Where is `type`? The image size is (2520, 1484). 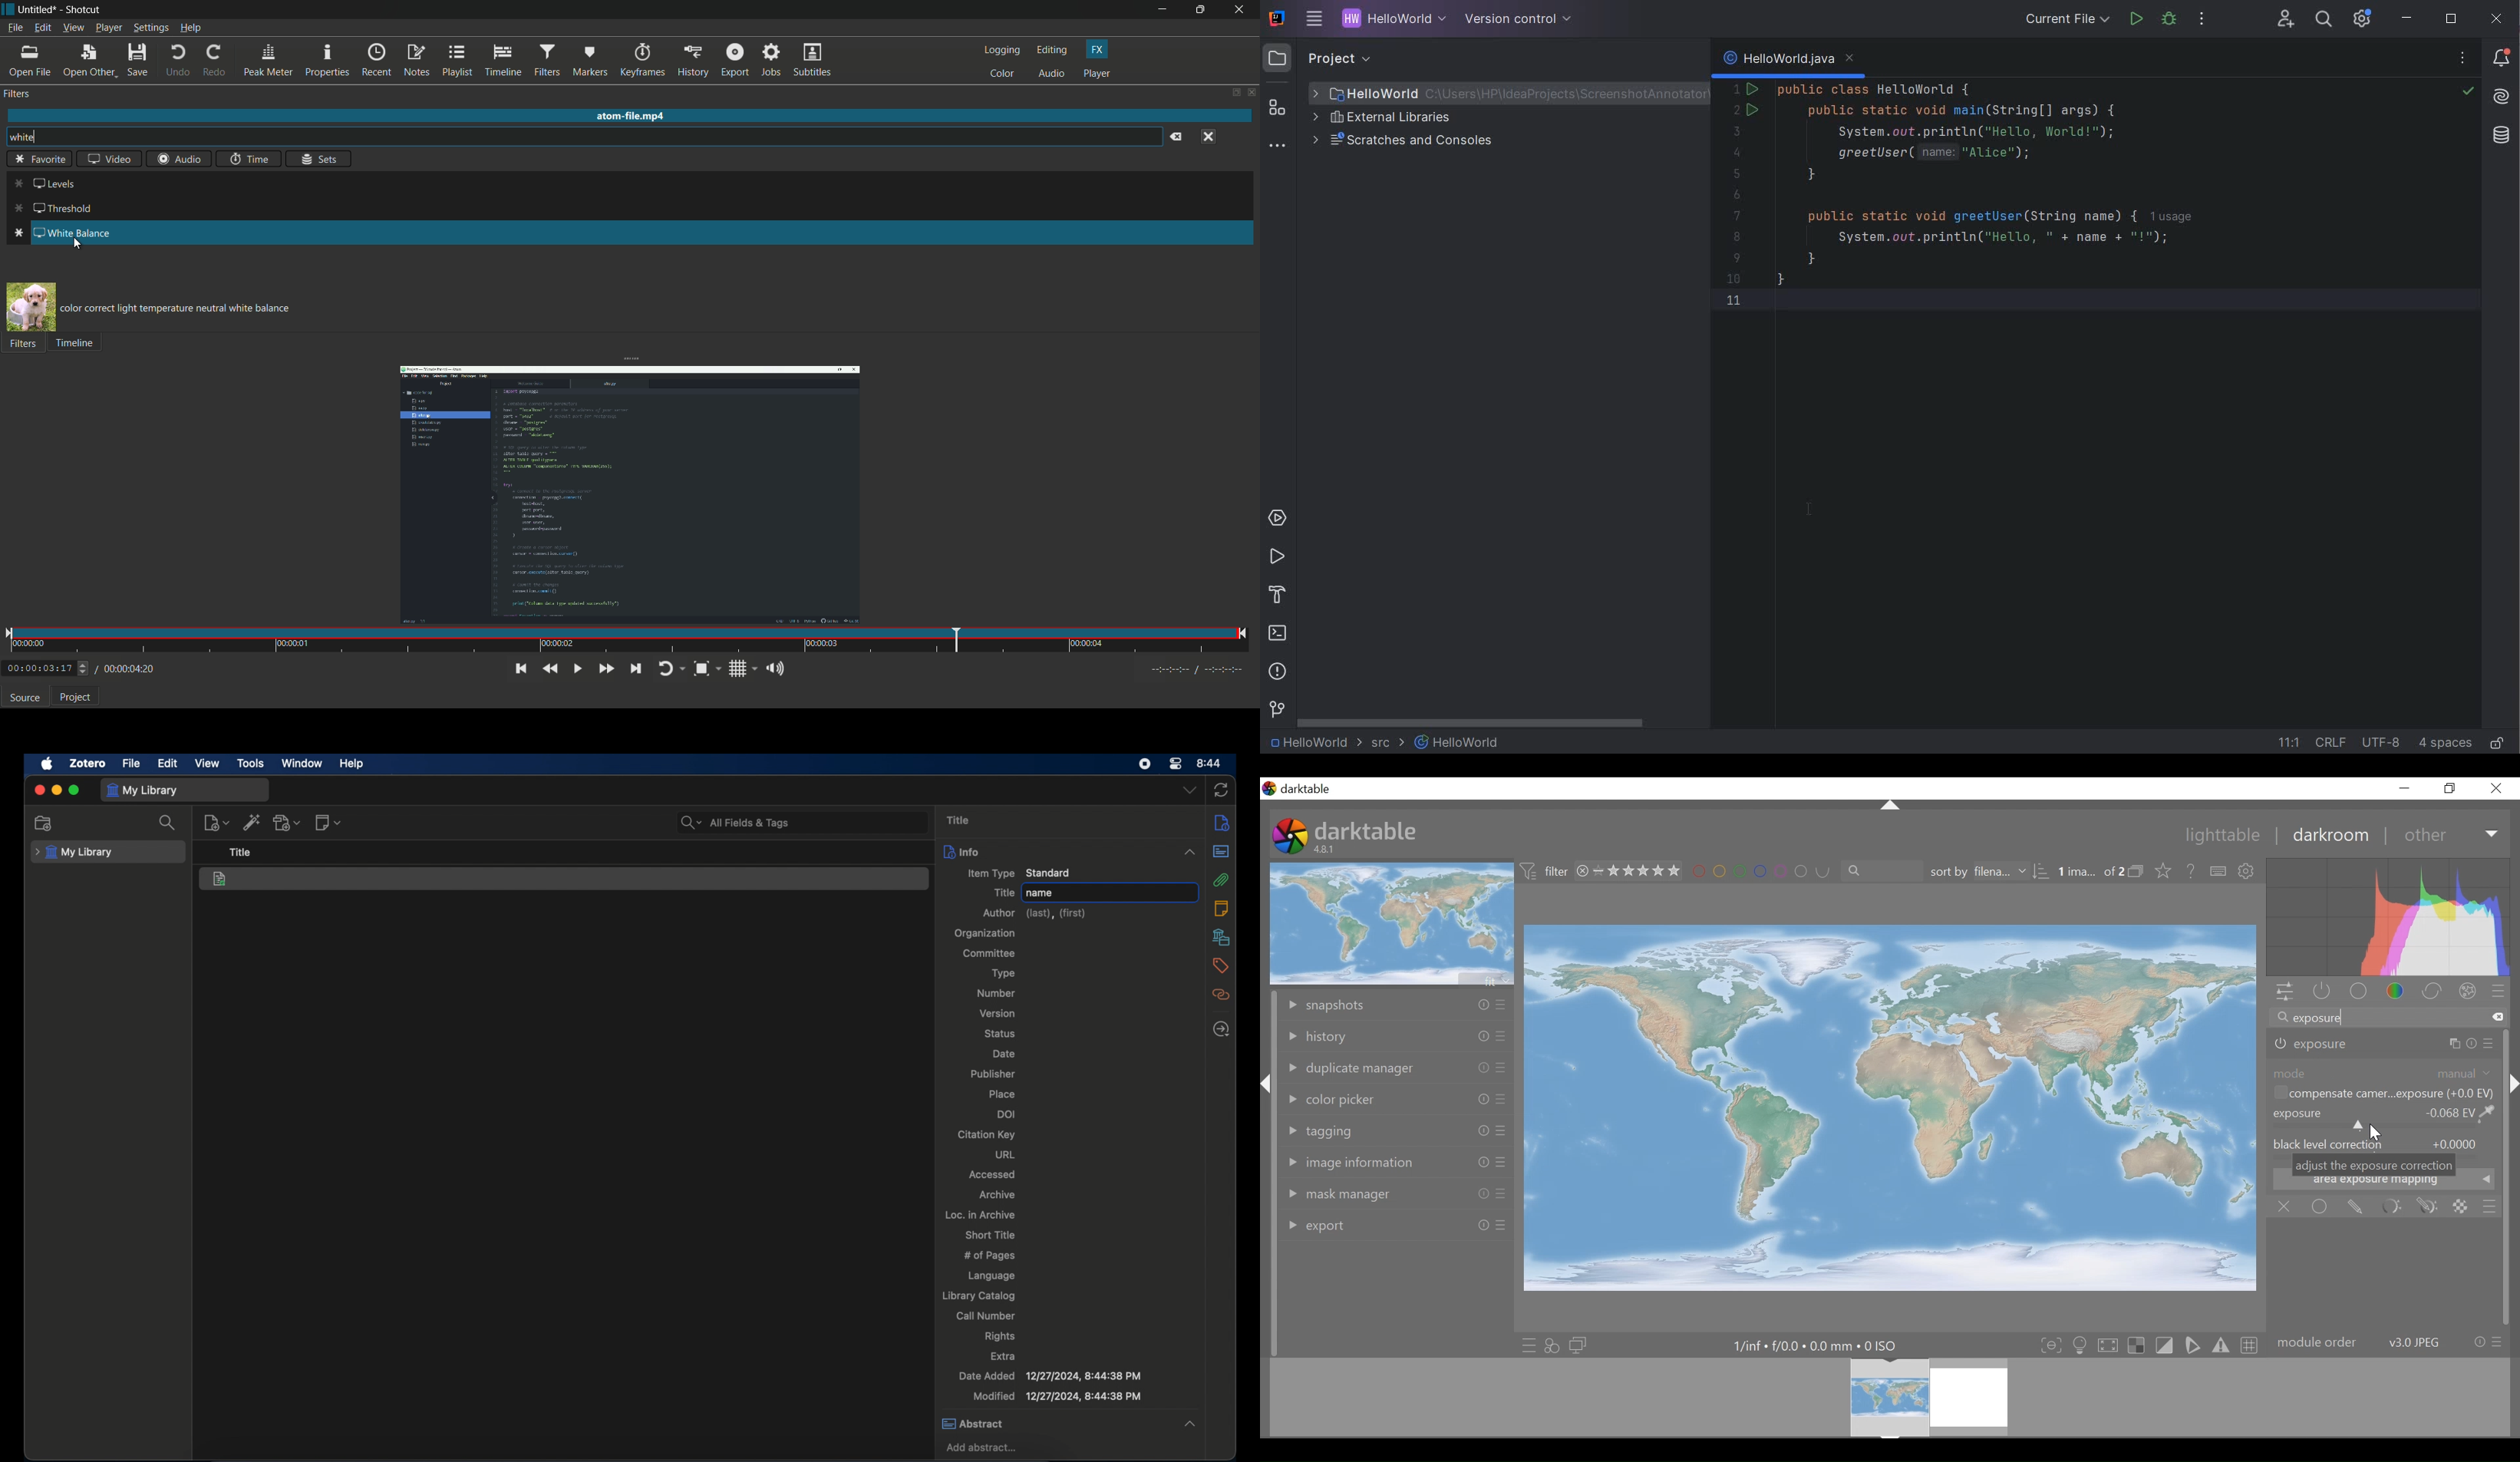 type is located at coordinates (1000, 973).